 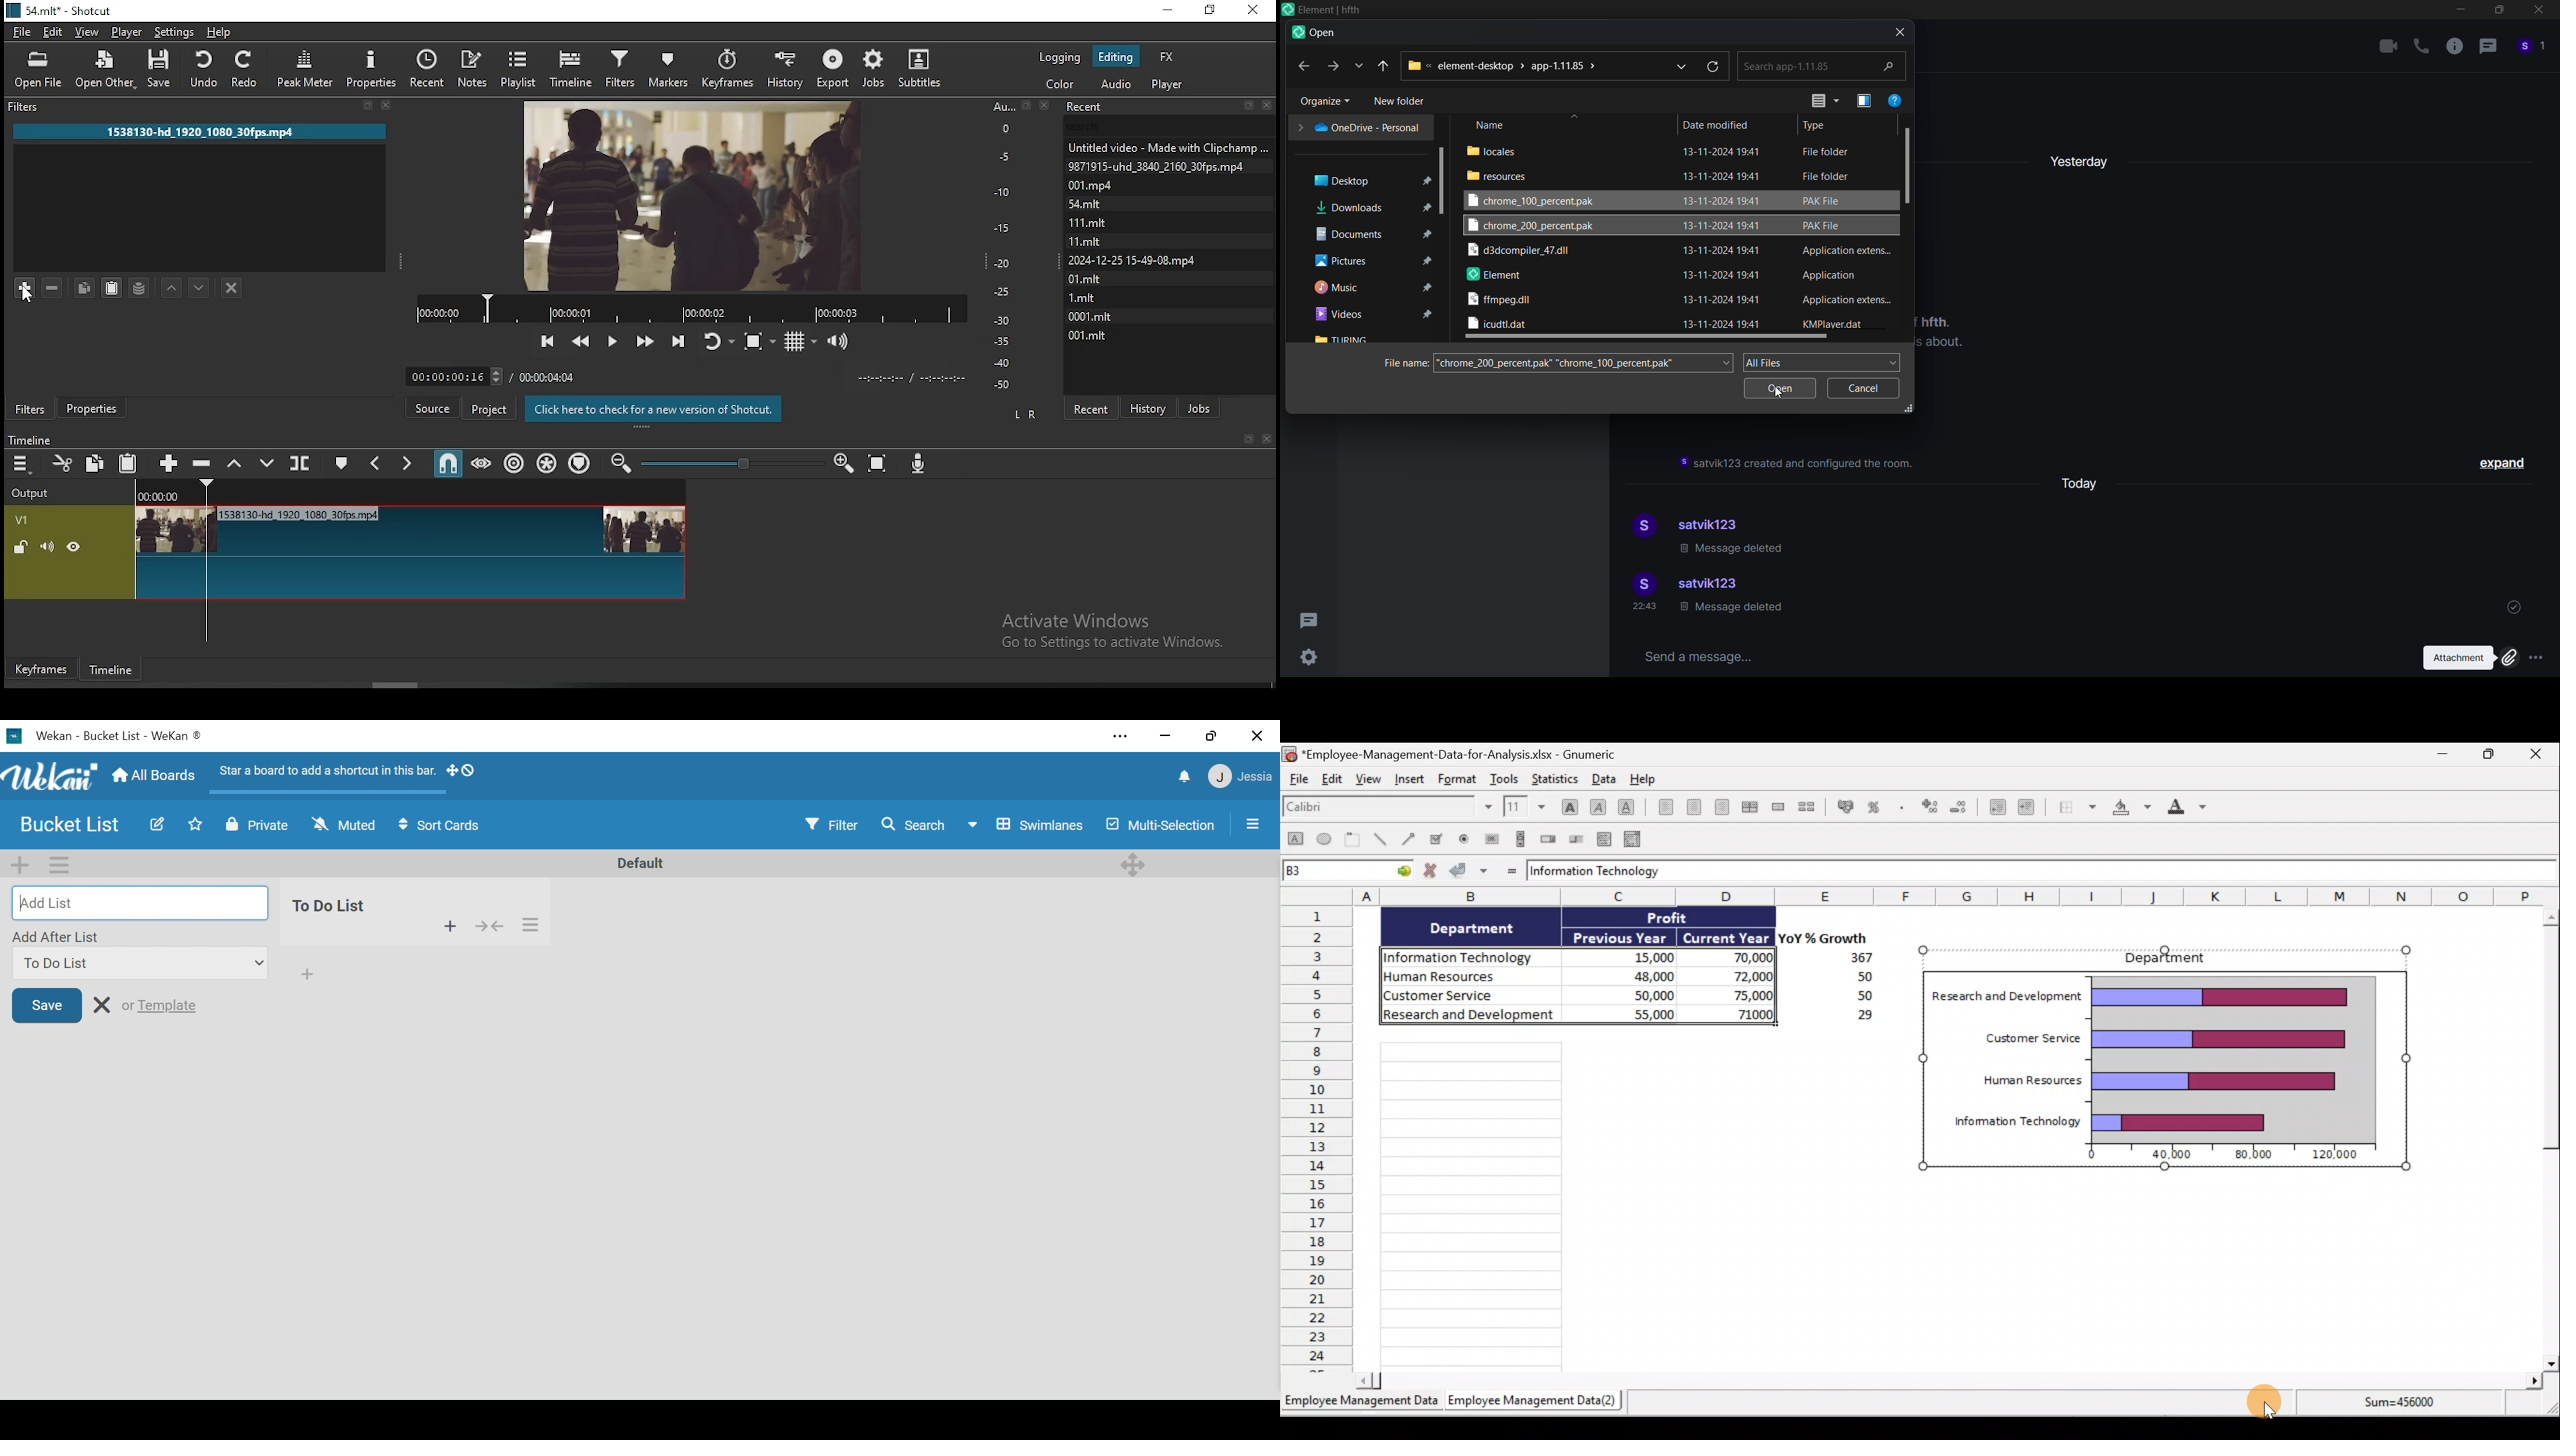 I want to click on ripple delete, so click(x=204, y=464).